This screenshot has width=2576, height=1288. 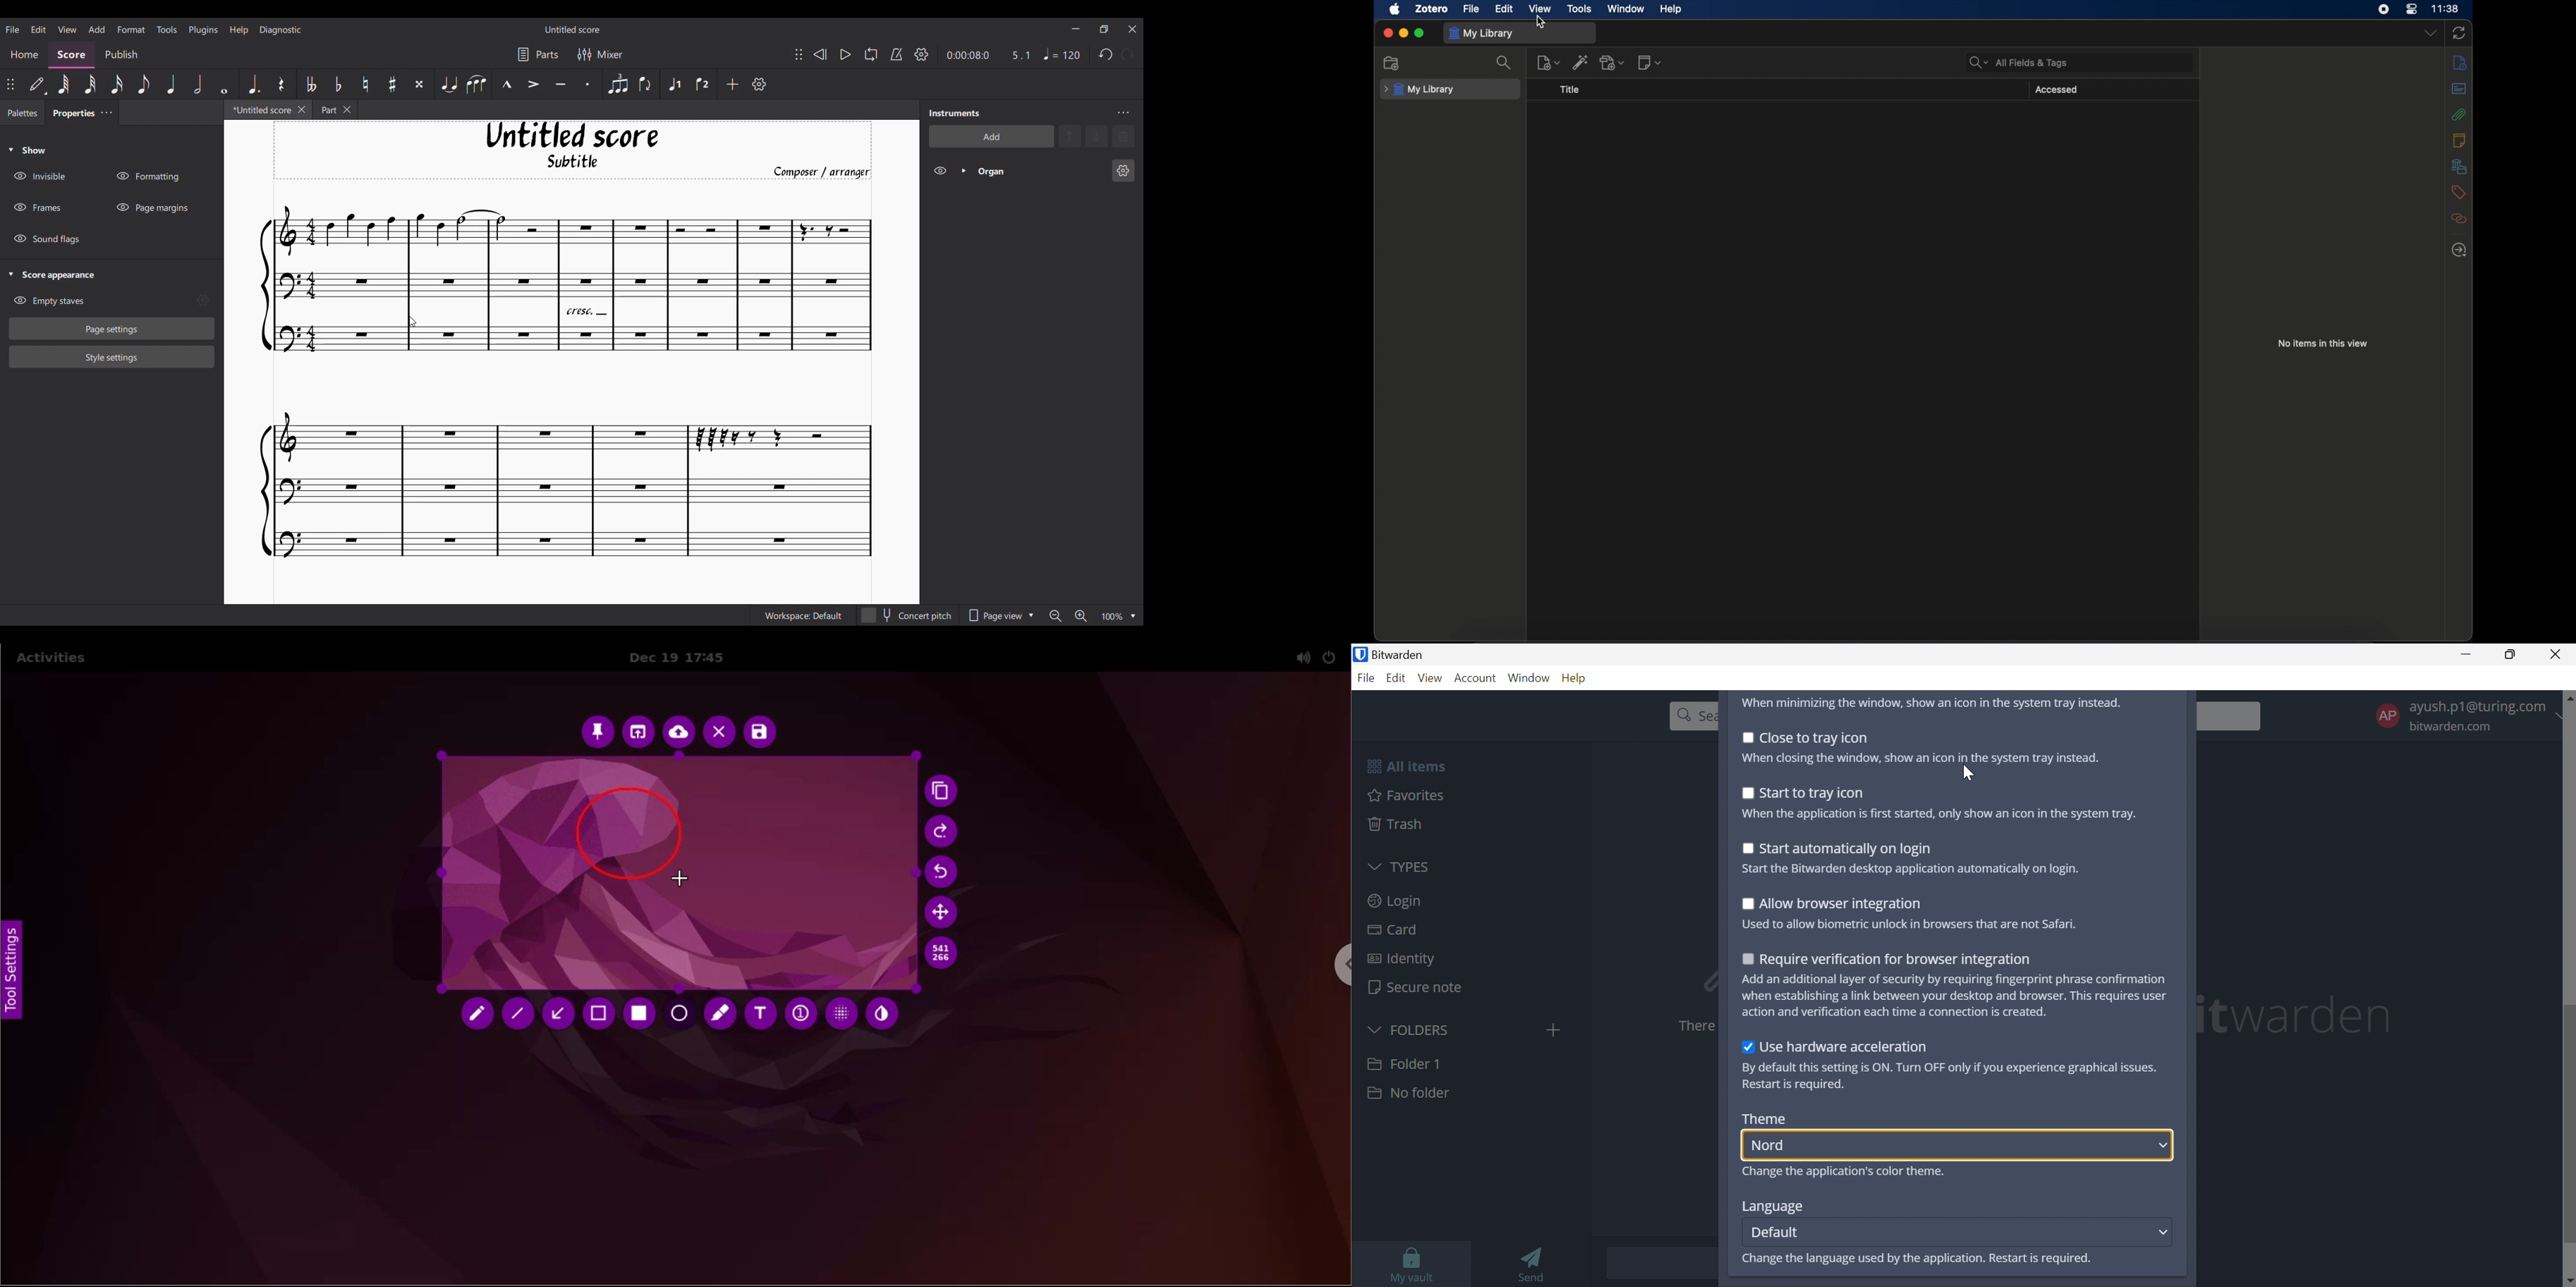 I want to click on Edit, so click(x=1397, y=679).